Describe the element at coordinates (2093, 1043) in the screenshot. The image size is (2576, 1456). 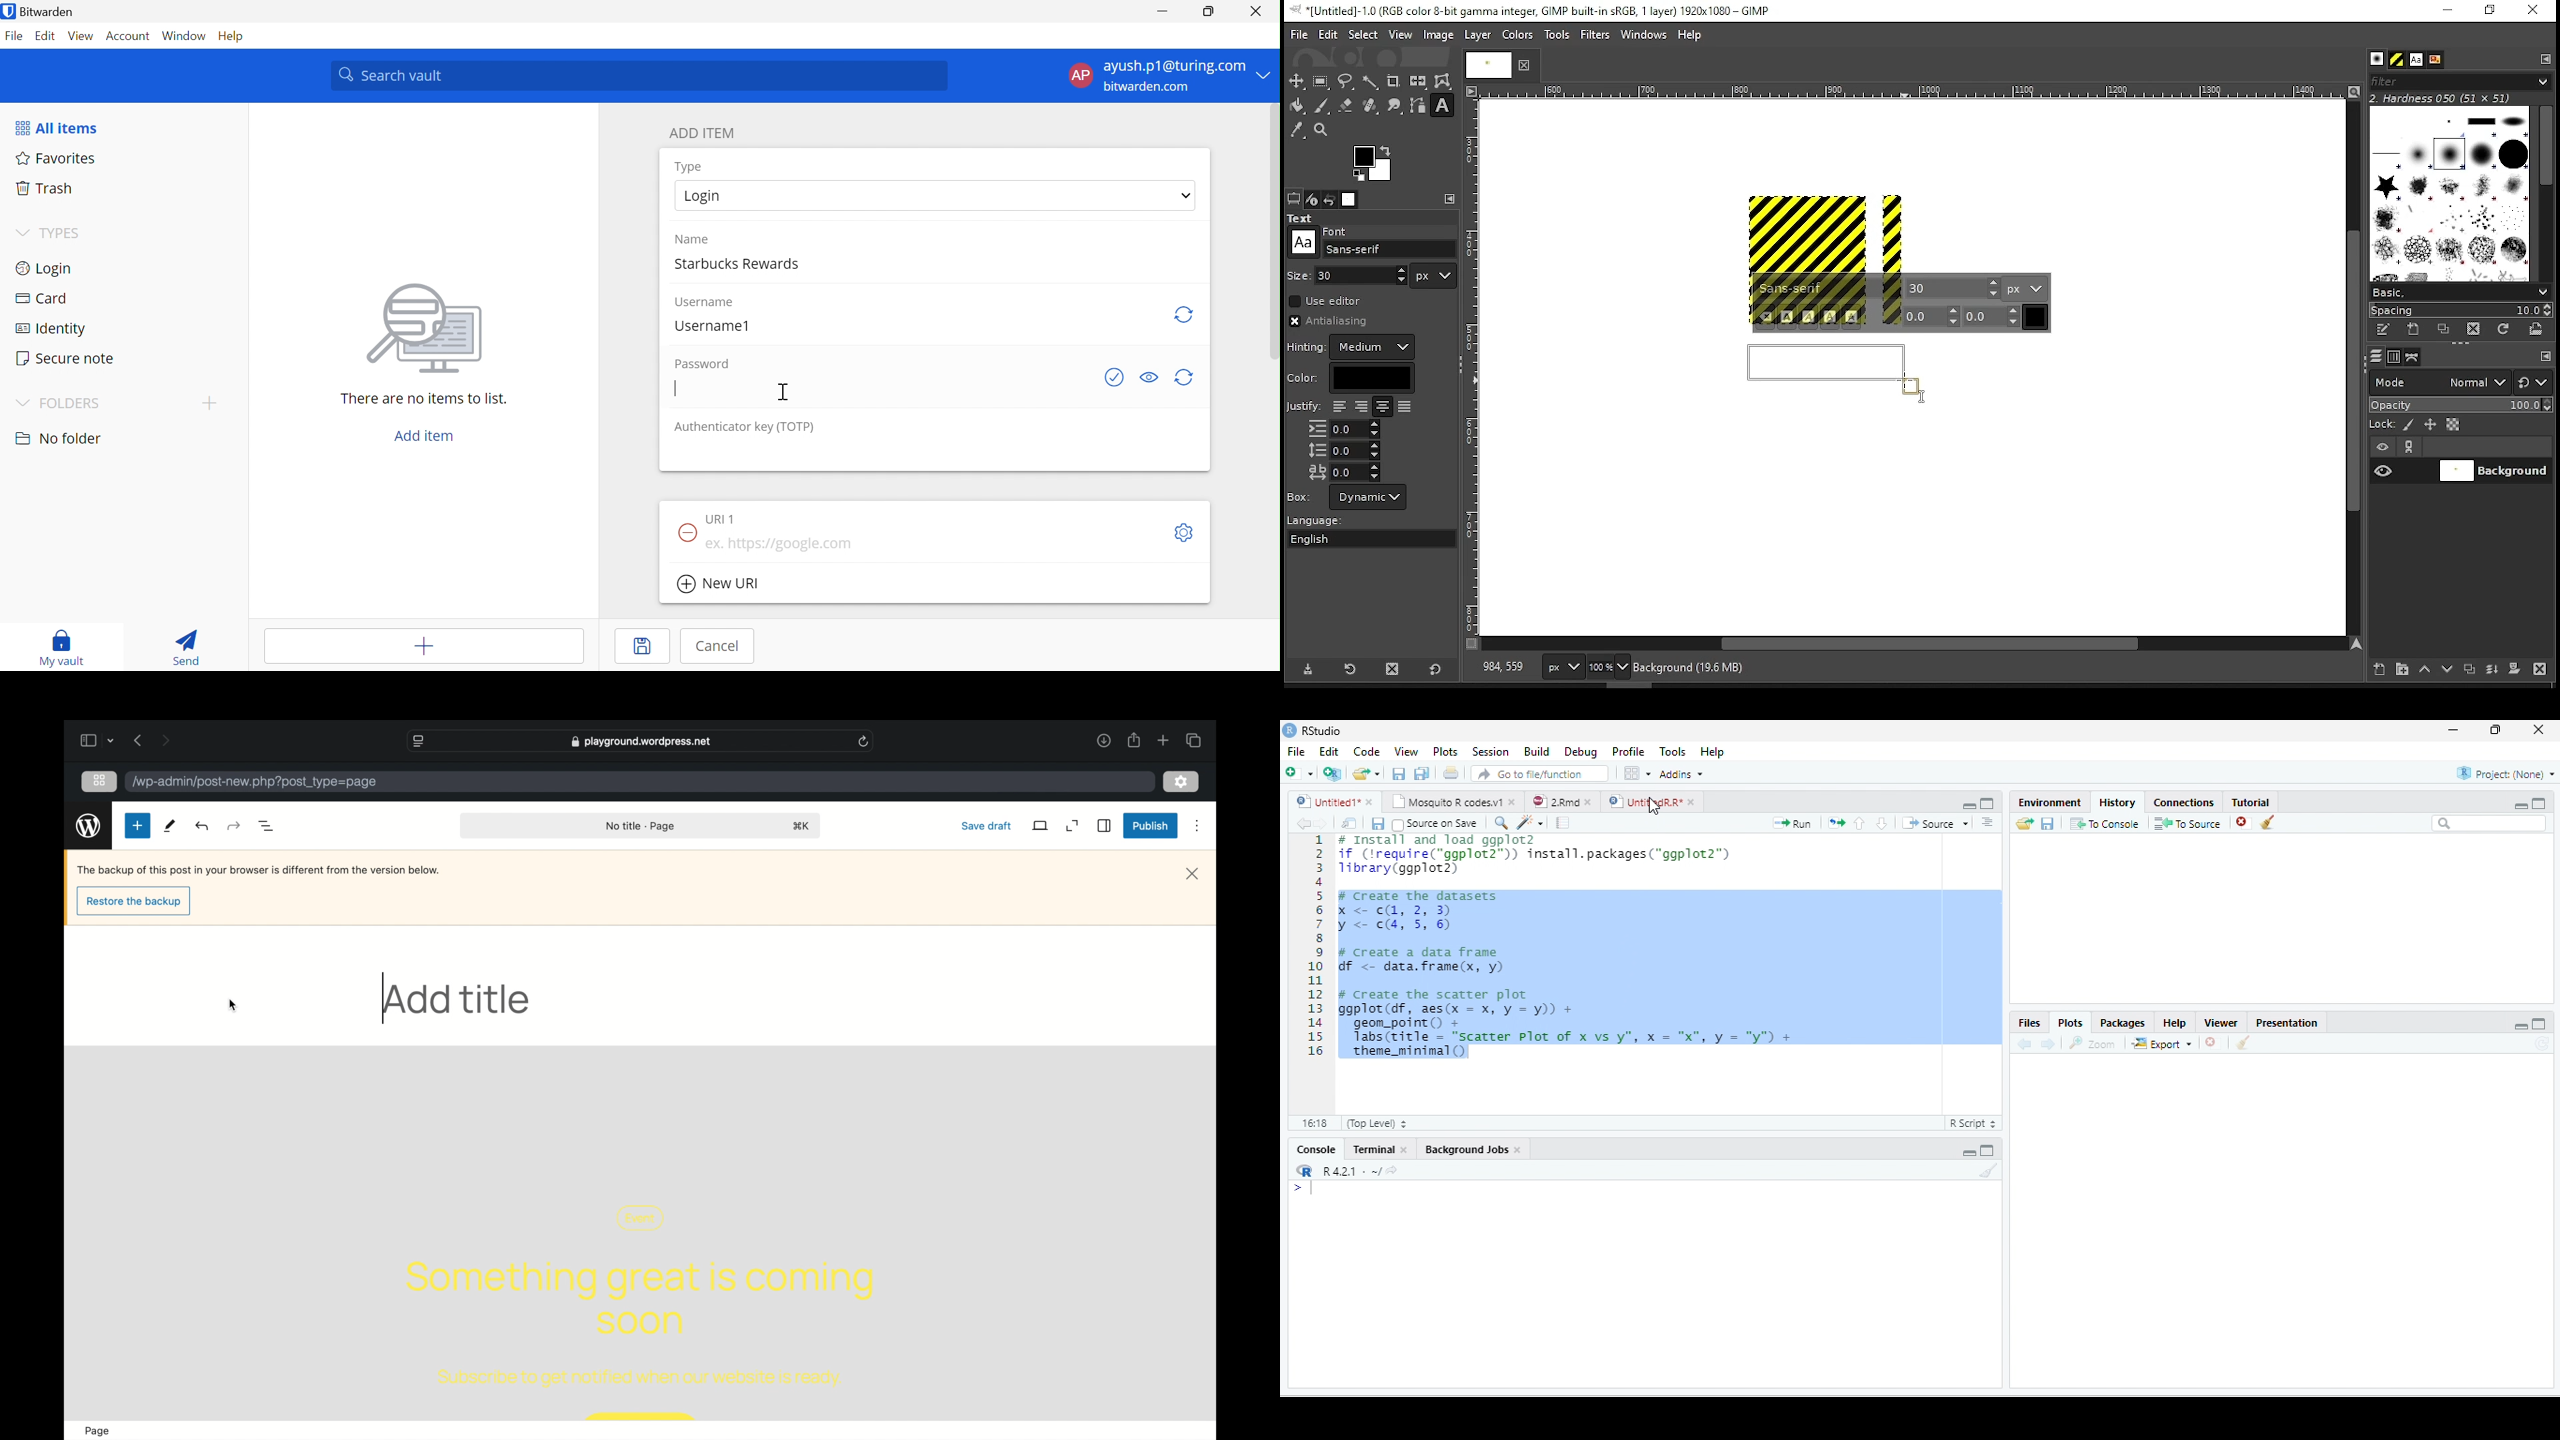
I see `zoom` at that location.